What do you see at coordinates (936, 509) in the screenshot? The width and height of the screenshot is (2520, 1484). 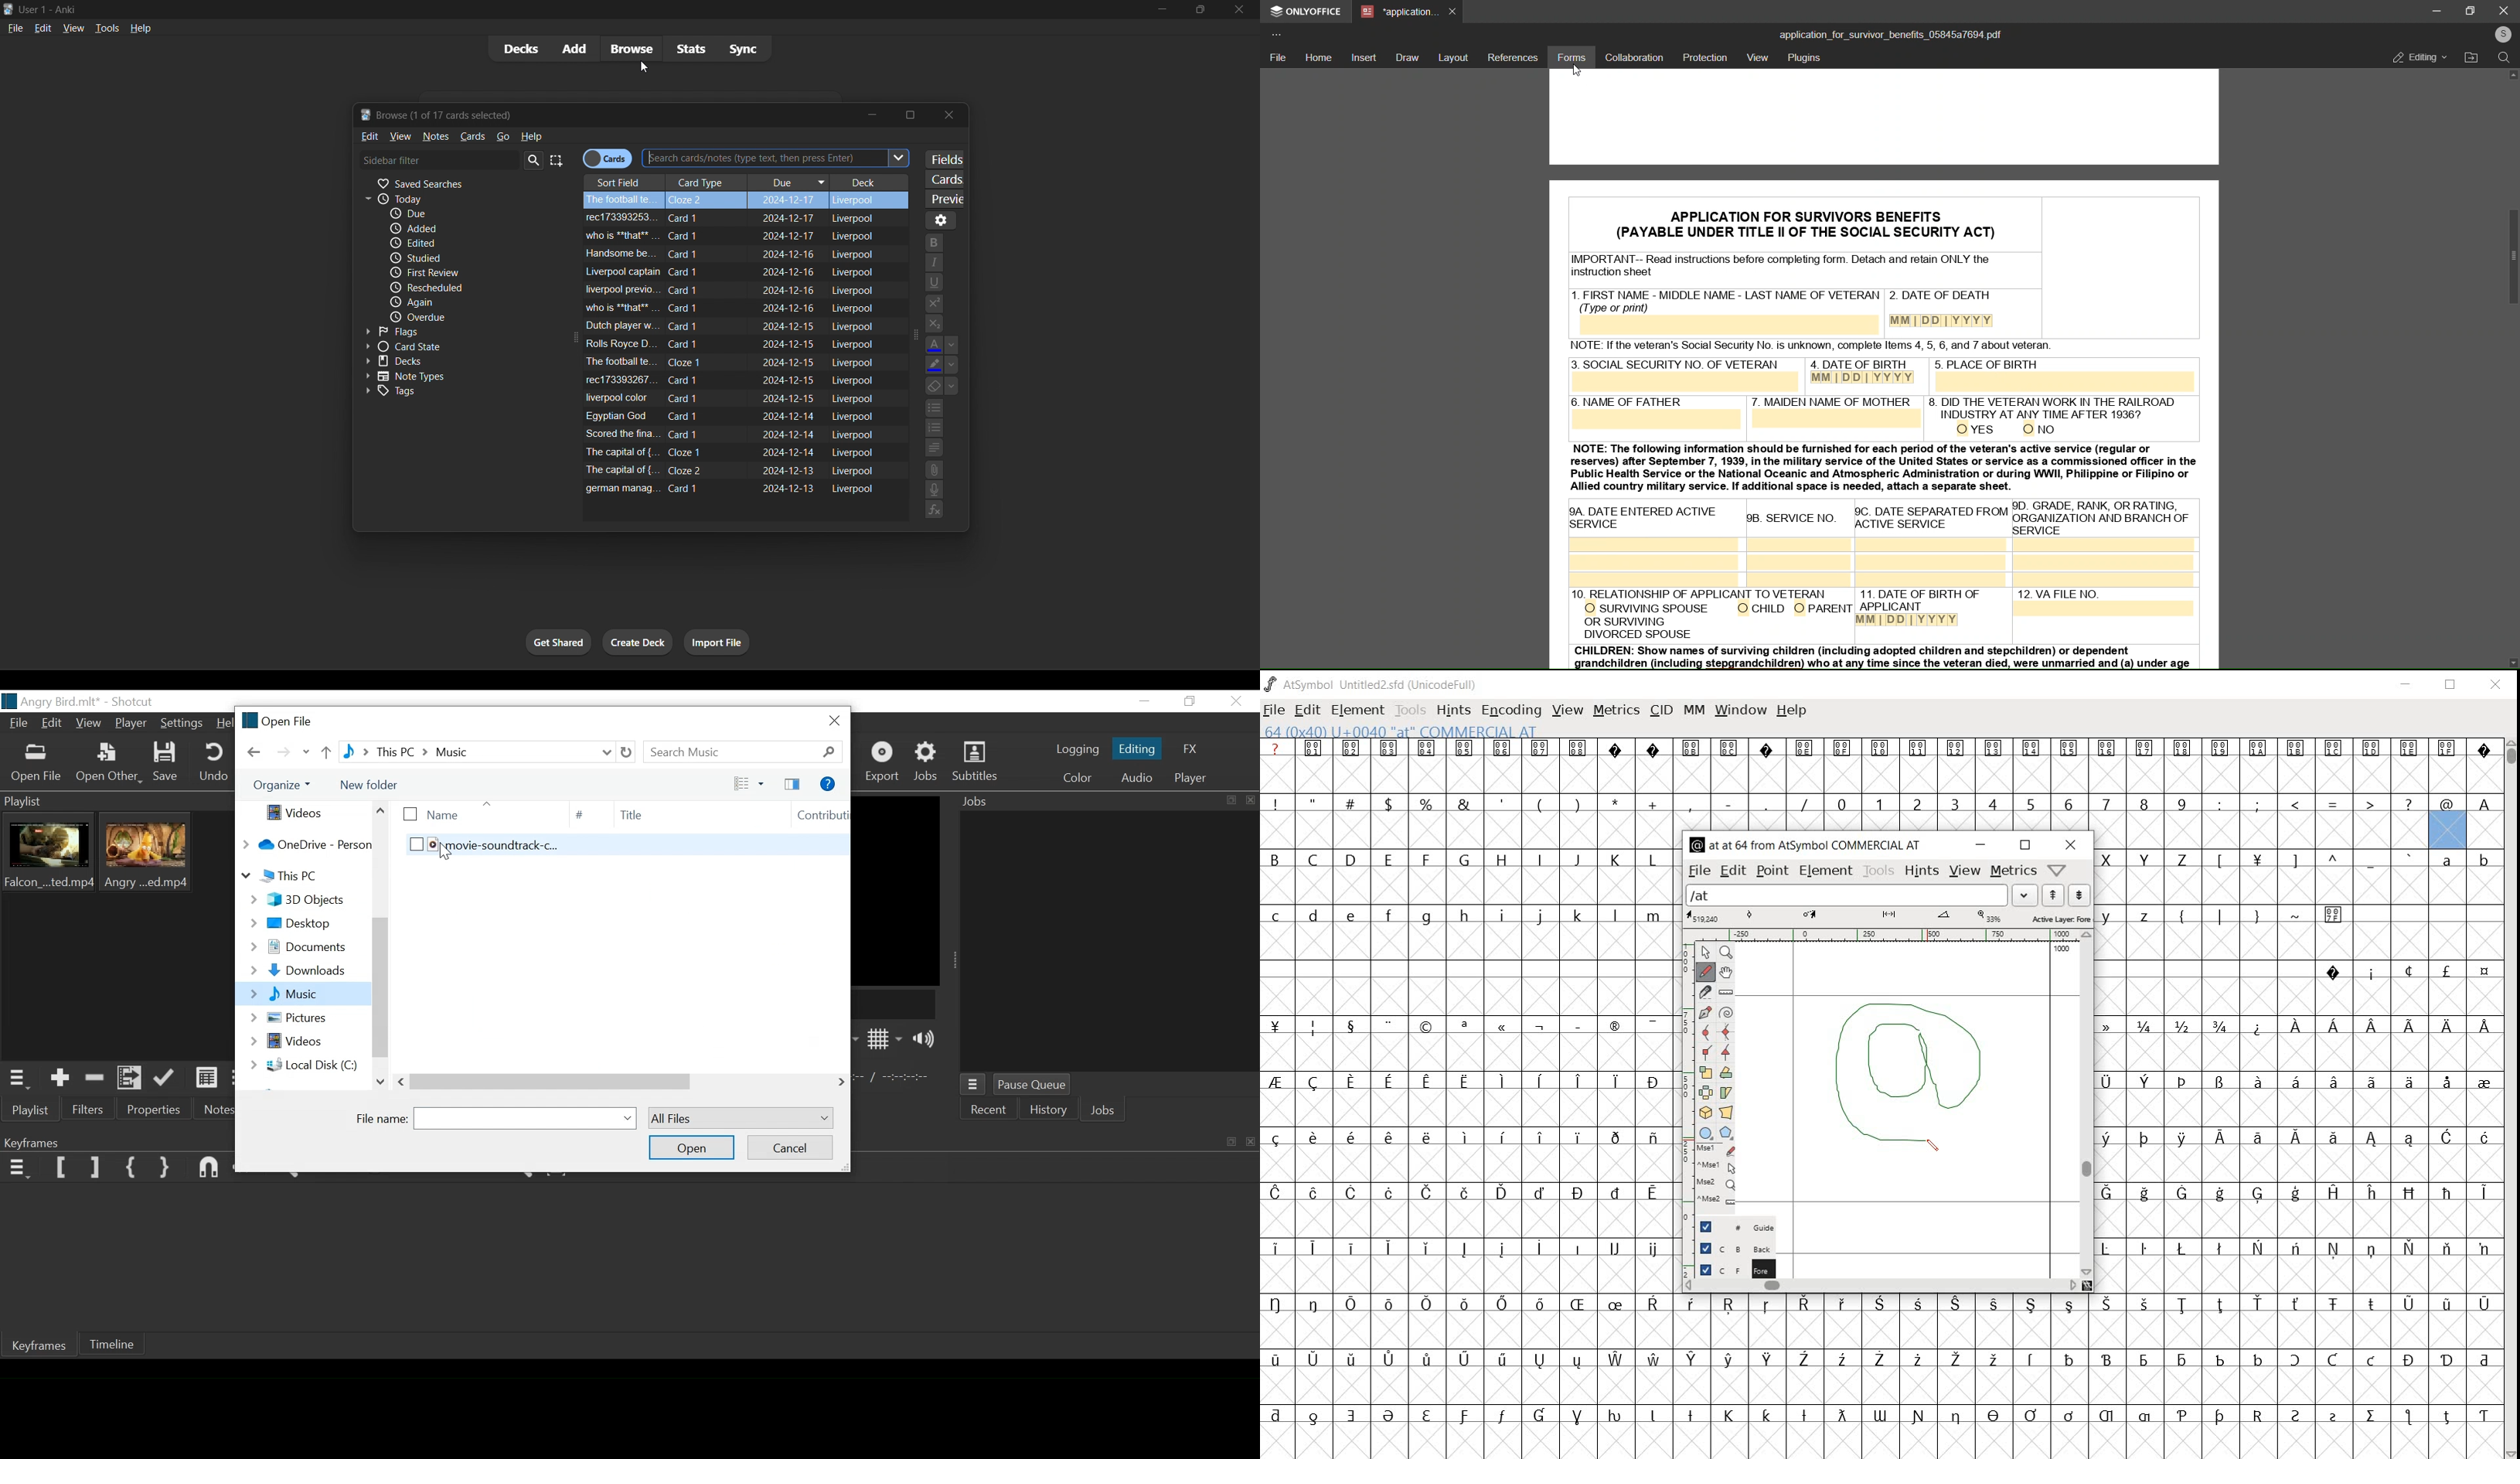 I see `functions` at bounding box center [936, 509].